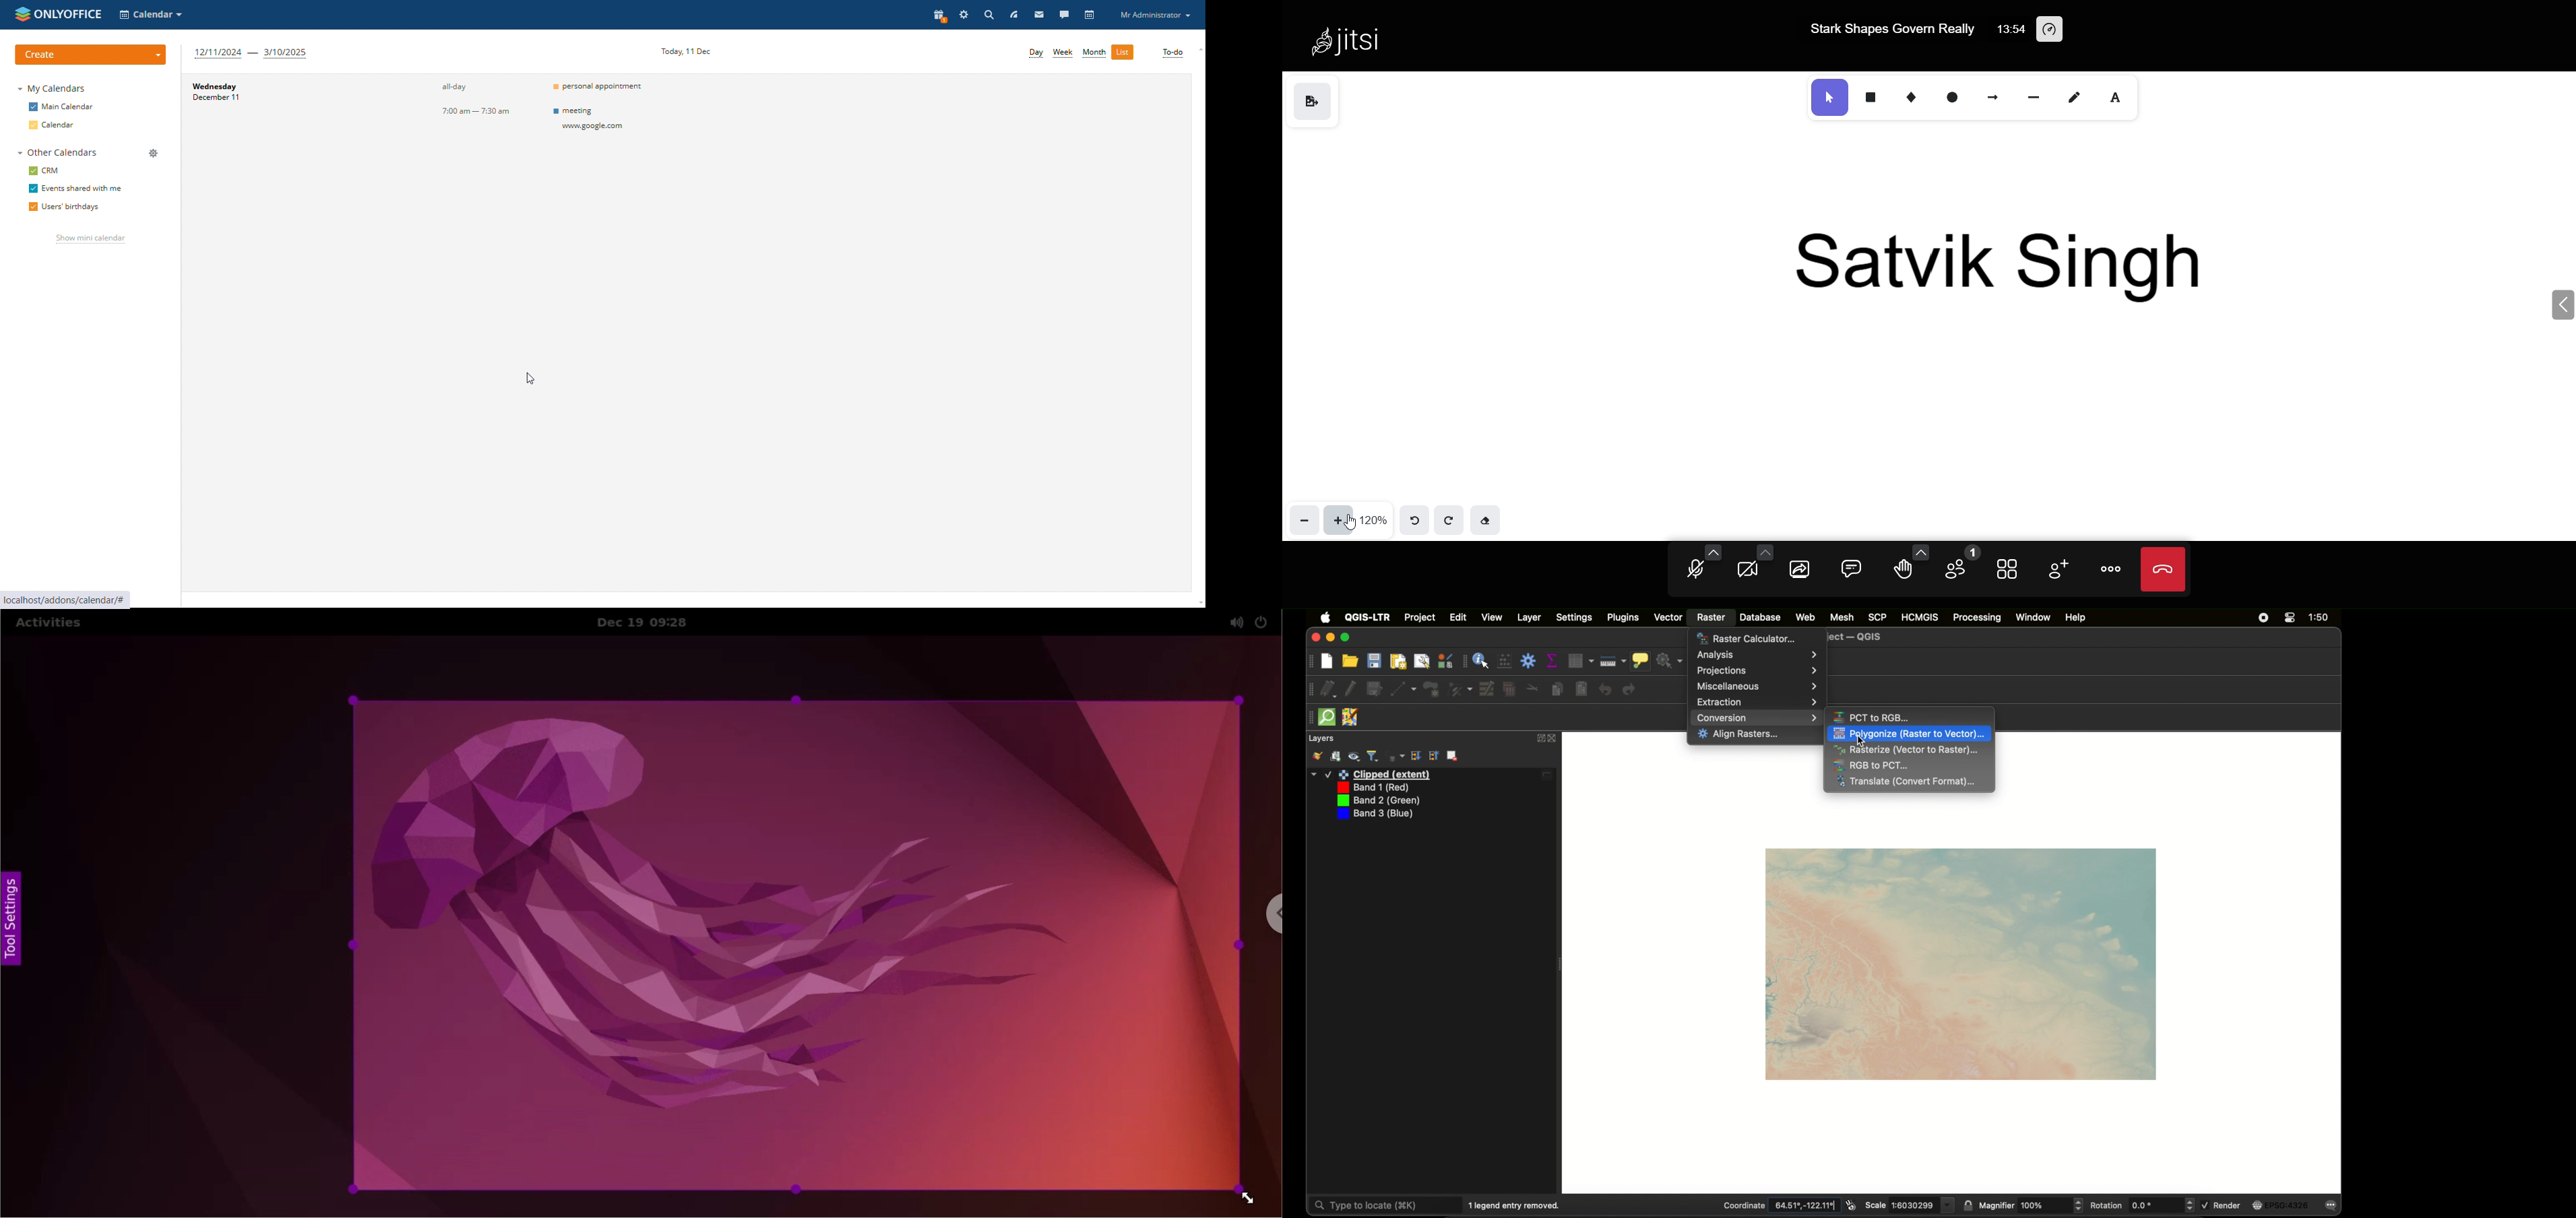 This screenshot has width=2576, height=1232. What do you see at coordinates (2009, 568) in the screenshot?
I see `tile view` at bounding box center [2009, 568].